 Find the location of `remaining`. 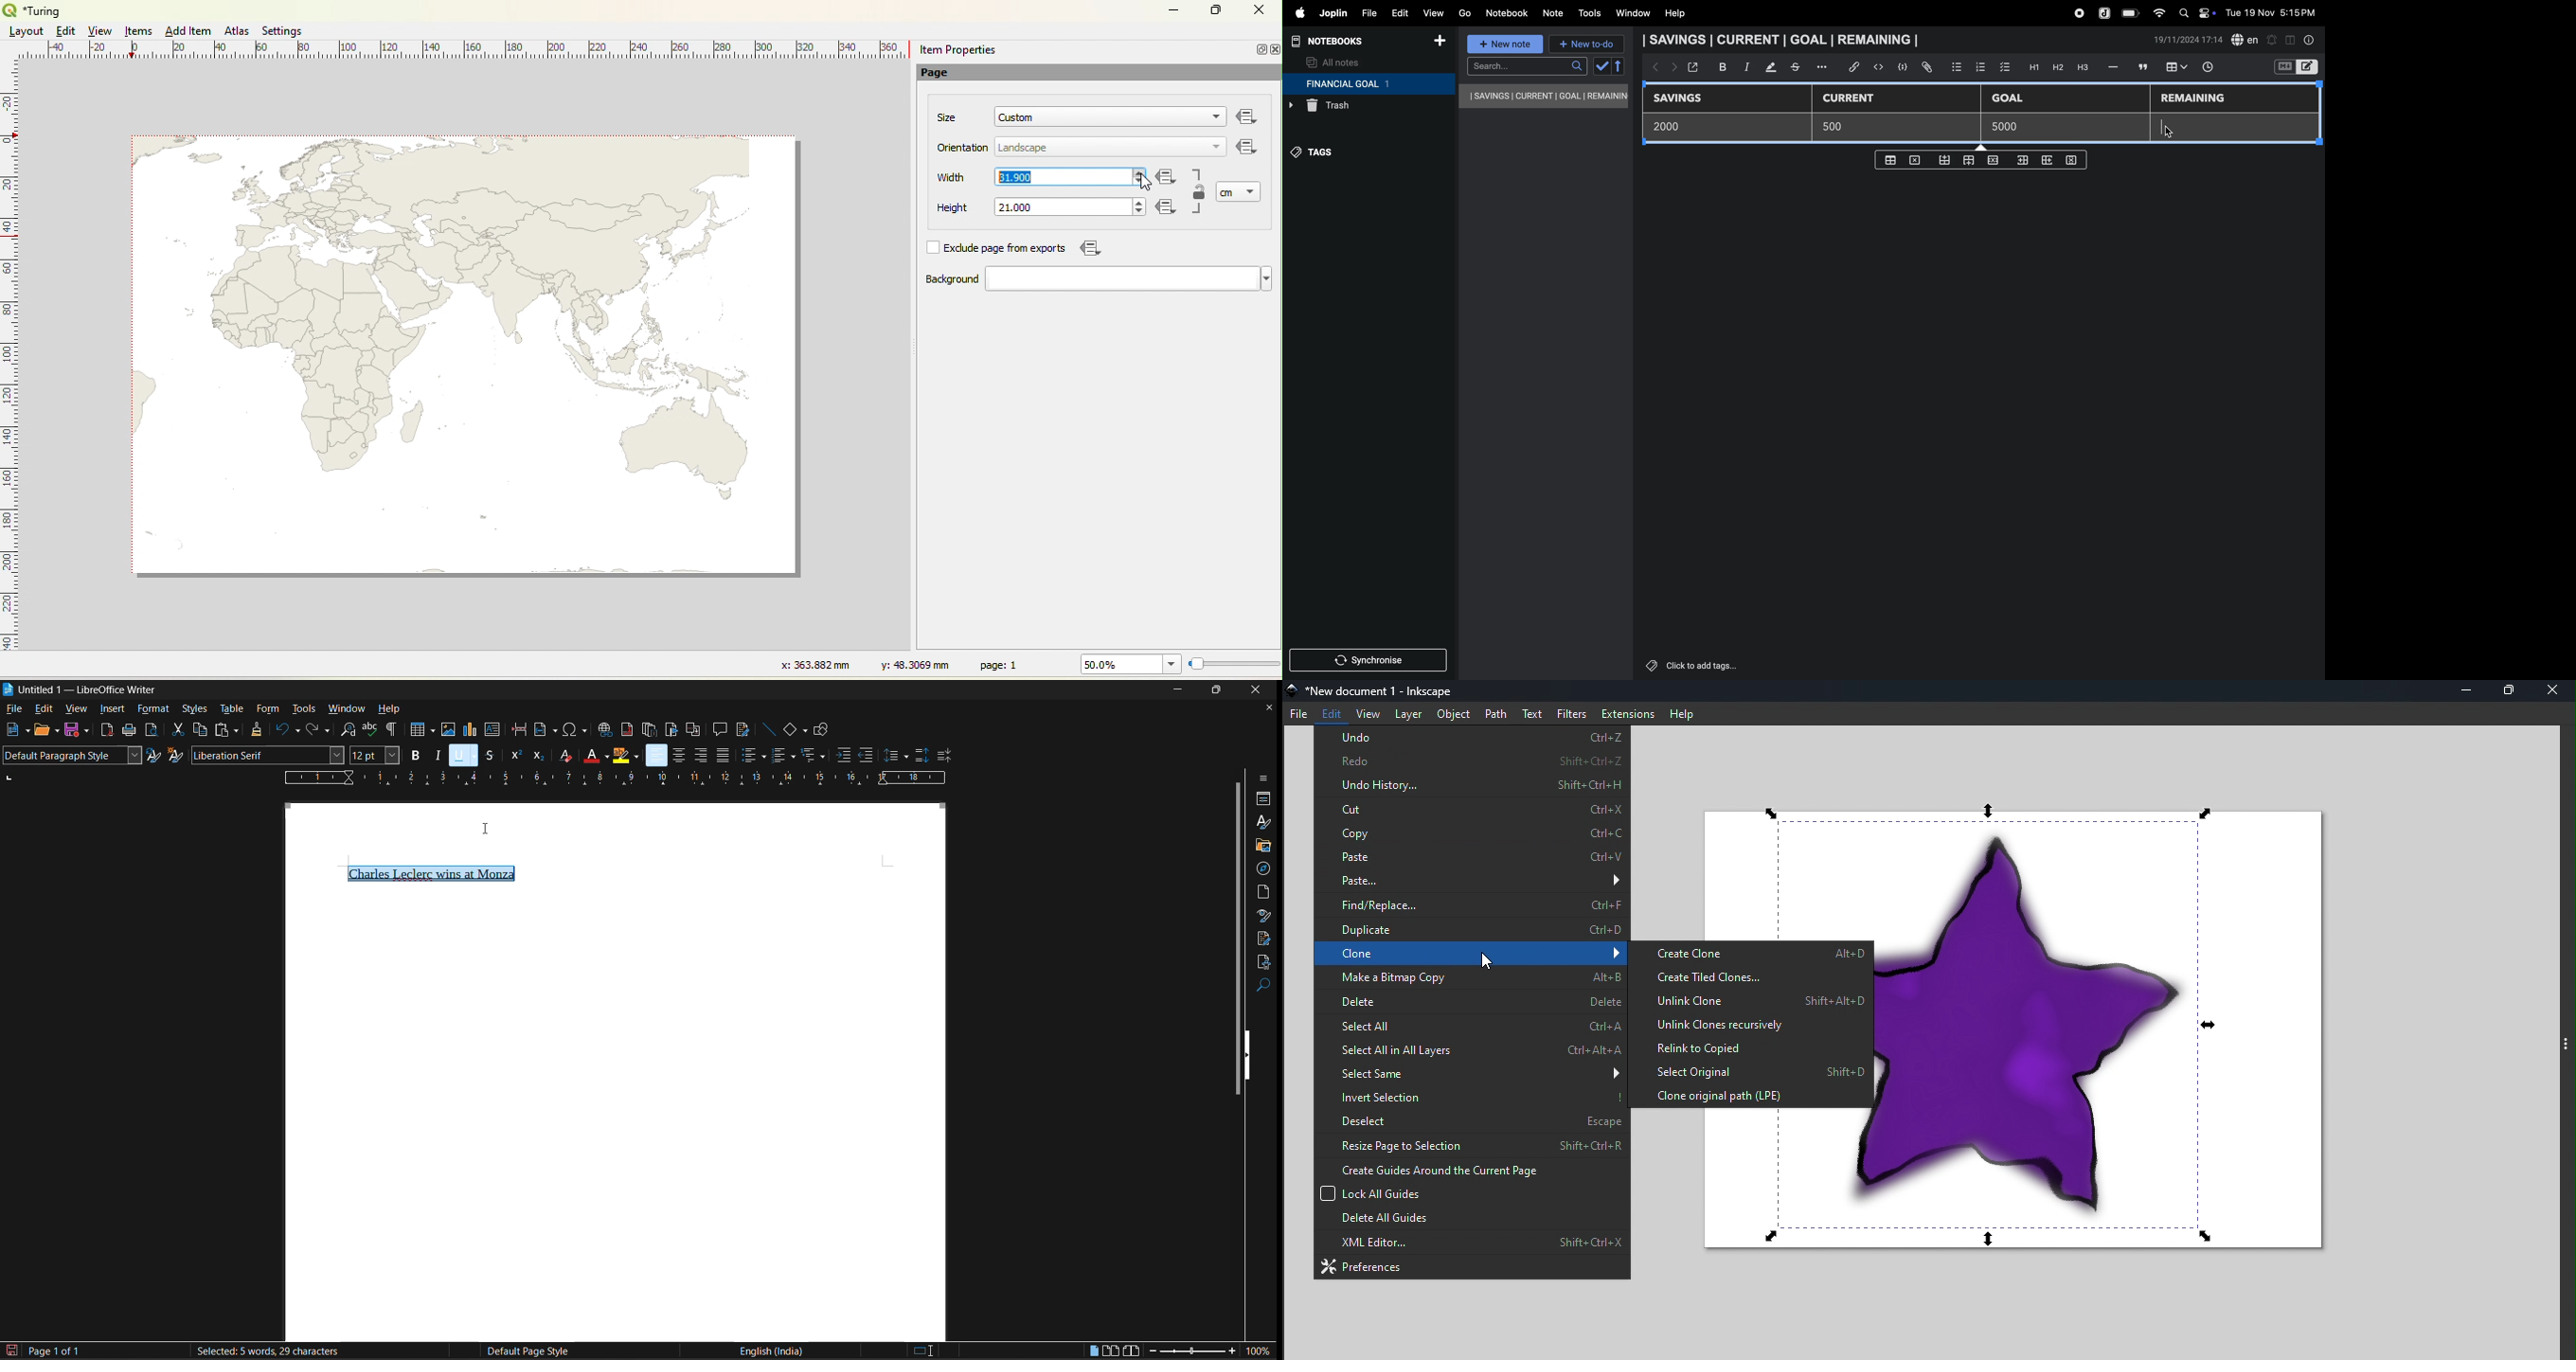

remaining is located at coordinates (2194, 99).